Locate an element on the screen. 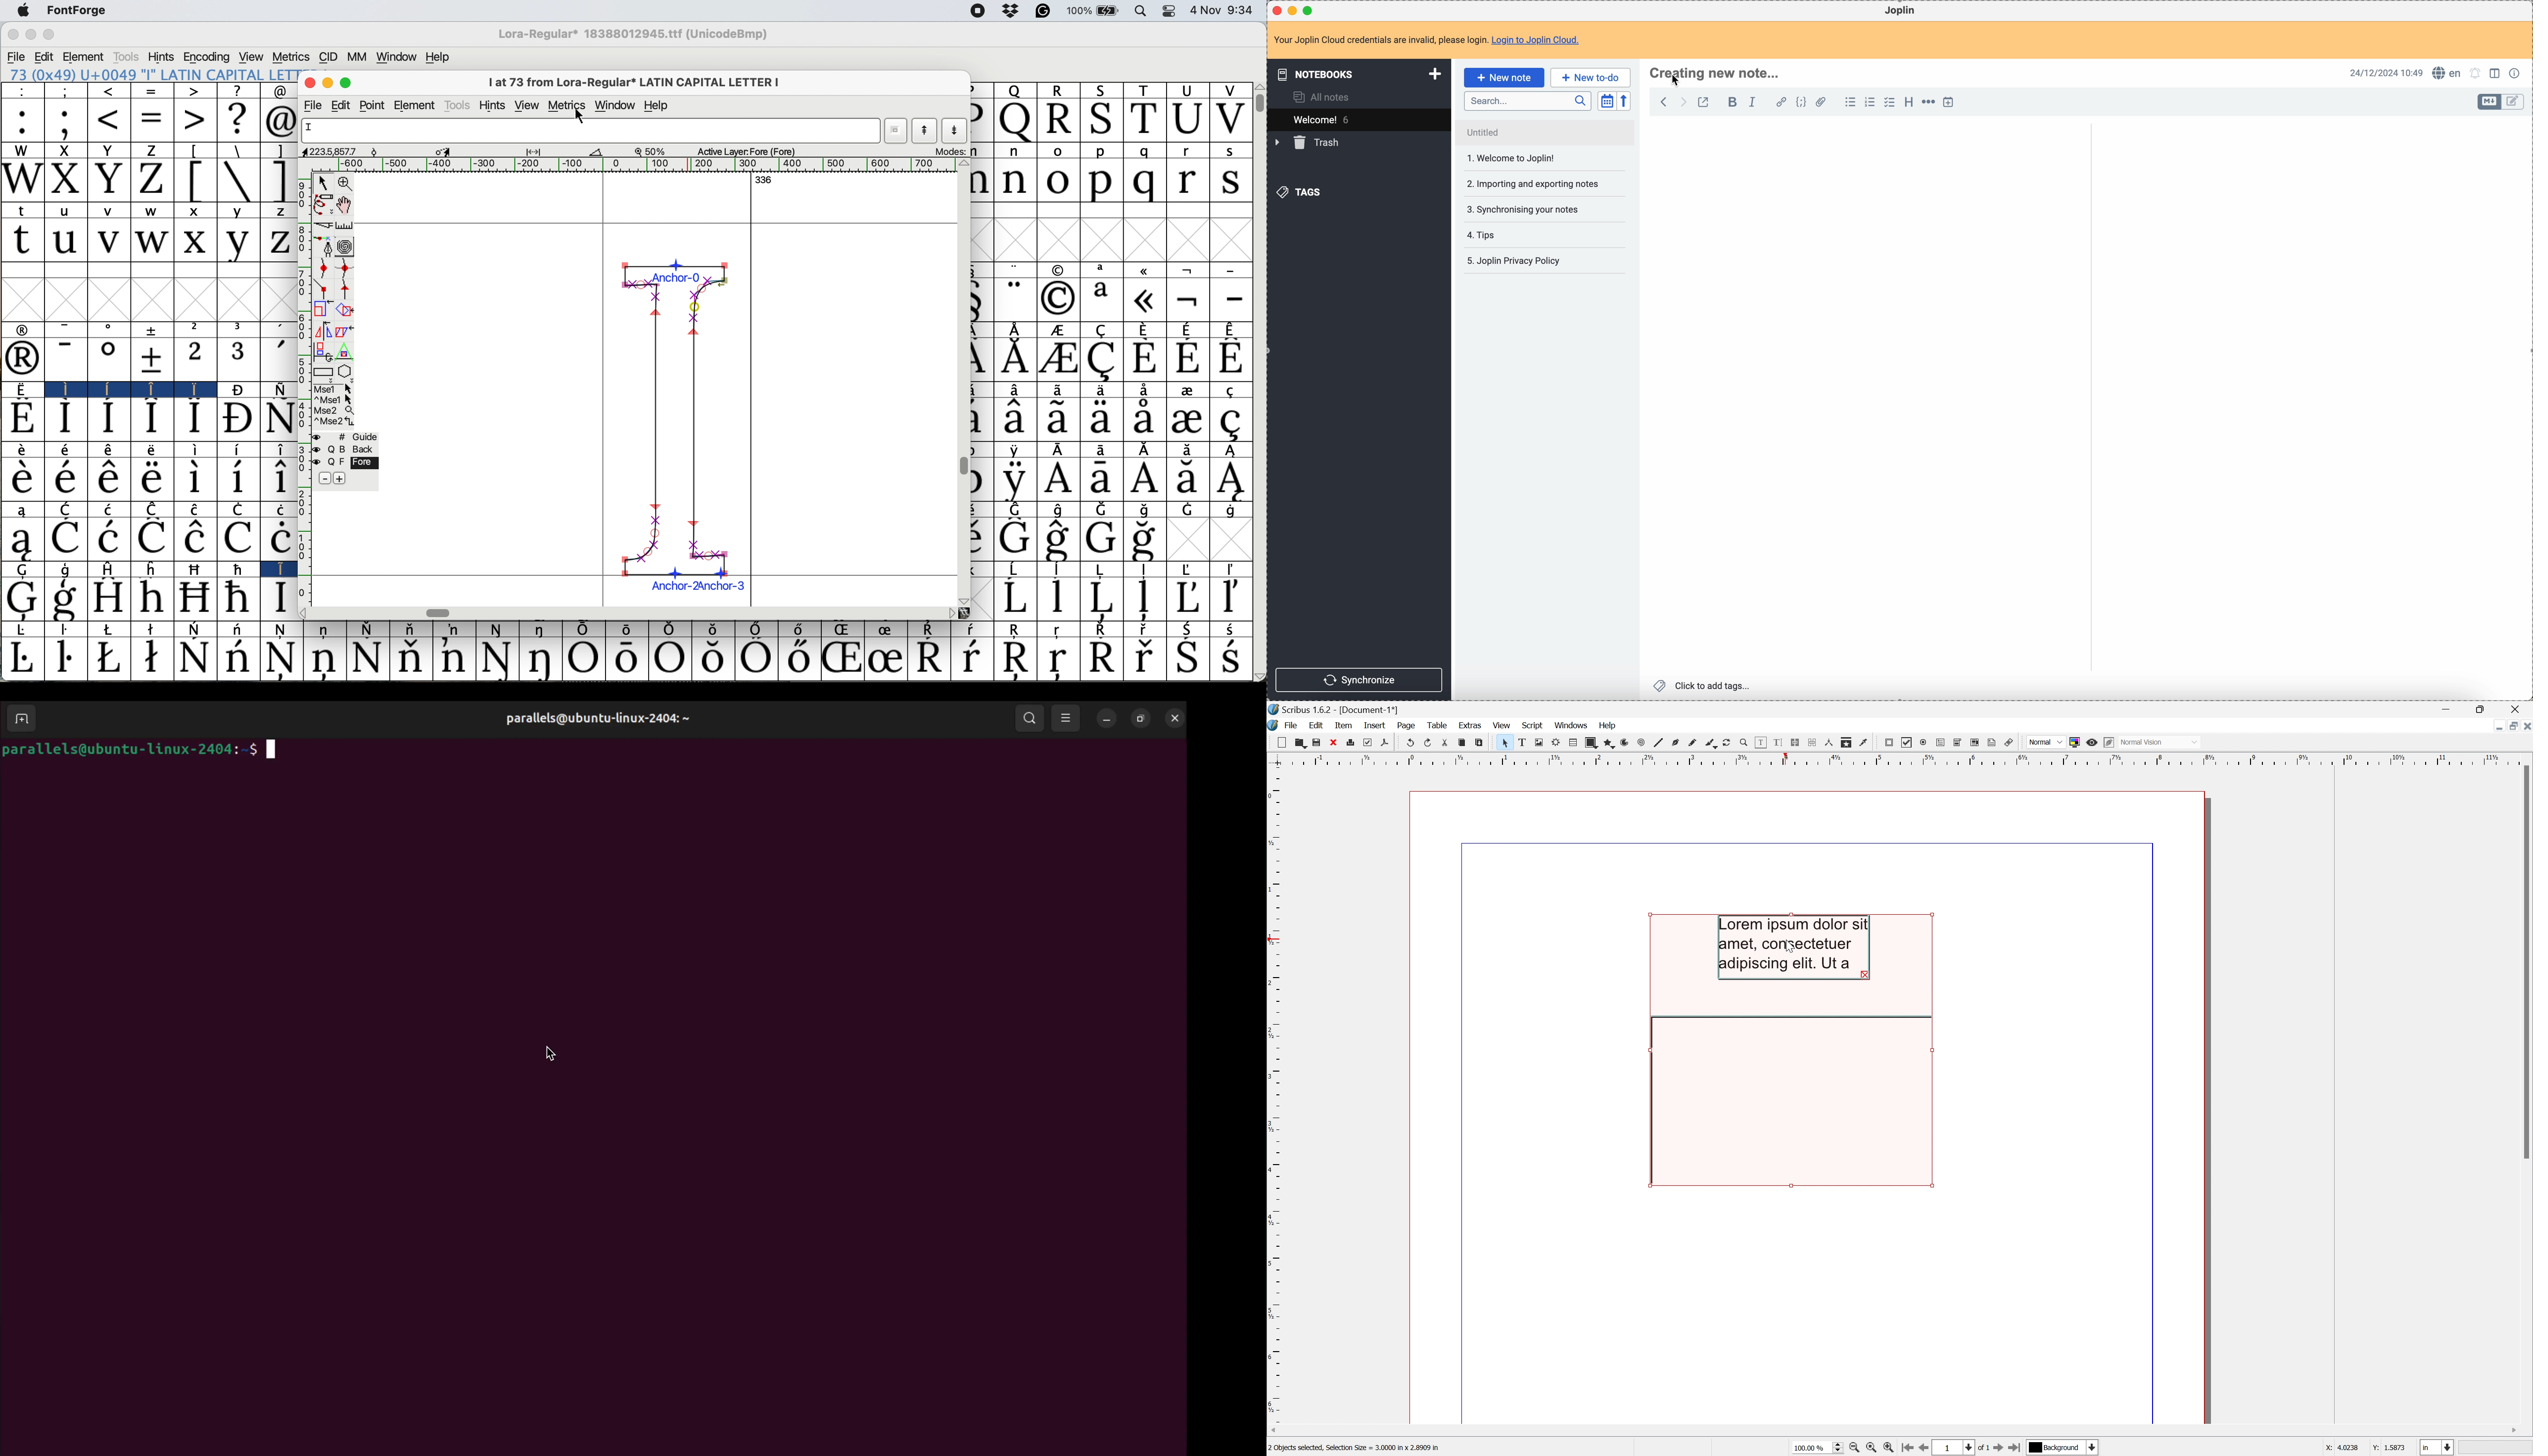 This screenshot has height=1456, width=2548. R is located at coordinates (1060, 120).